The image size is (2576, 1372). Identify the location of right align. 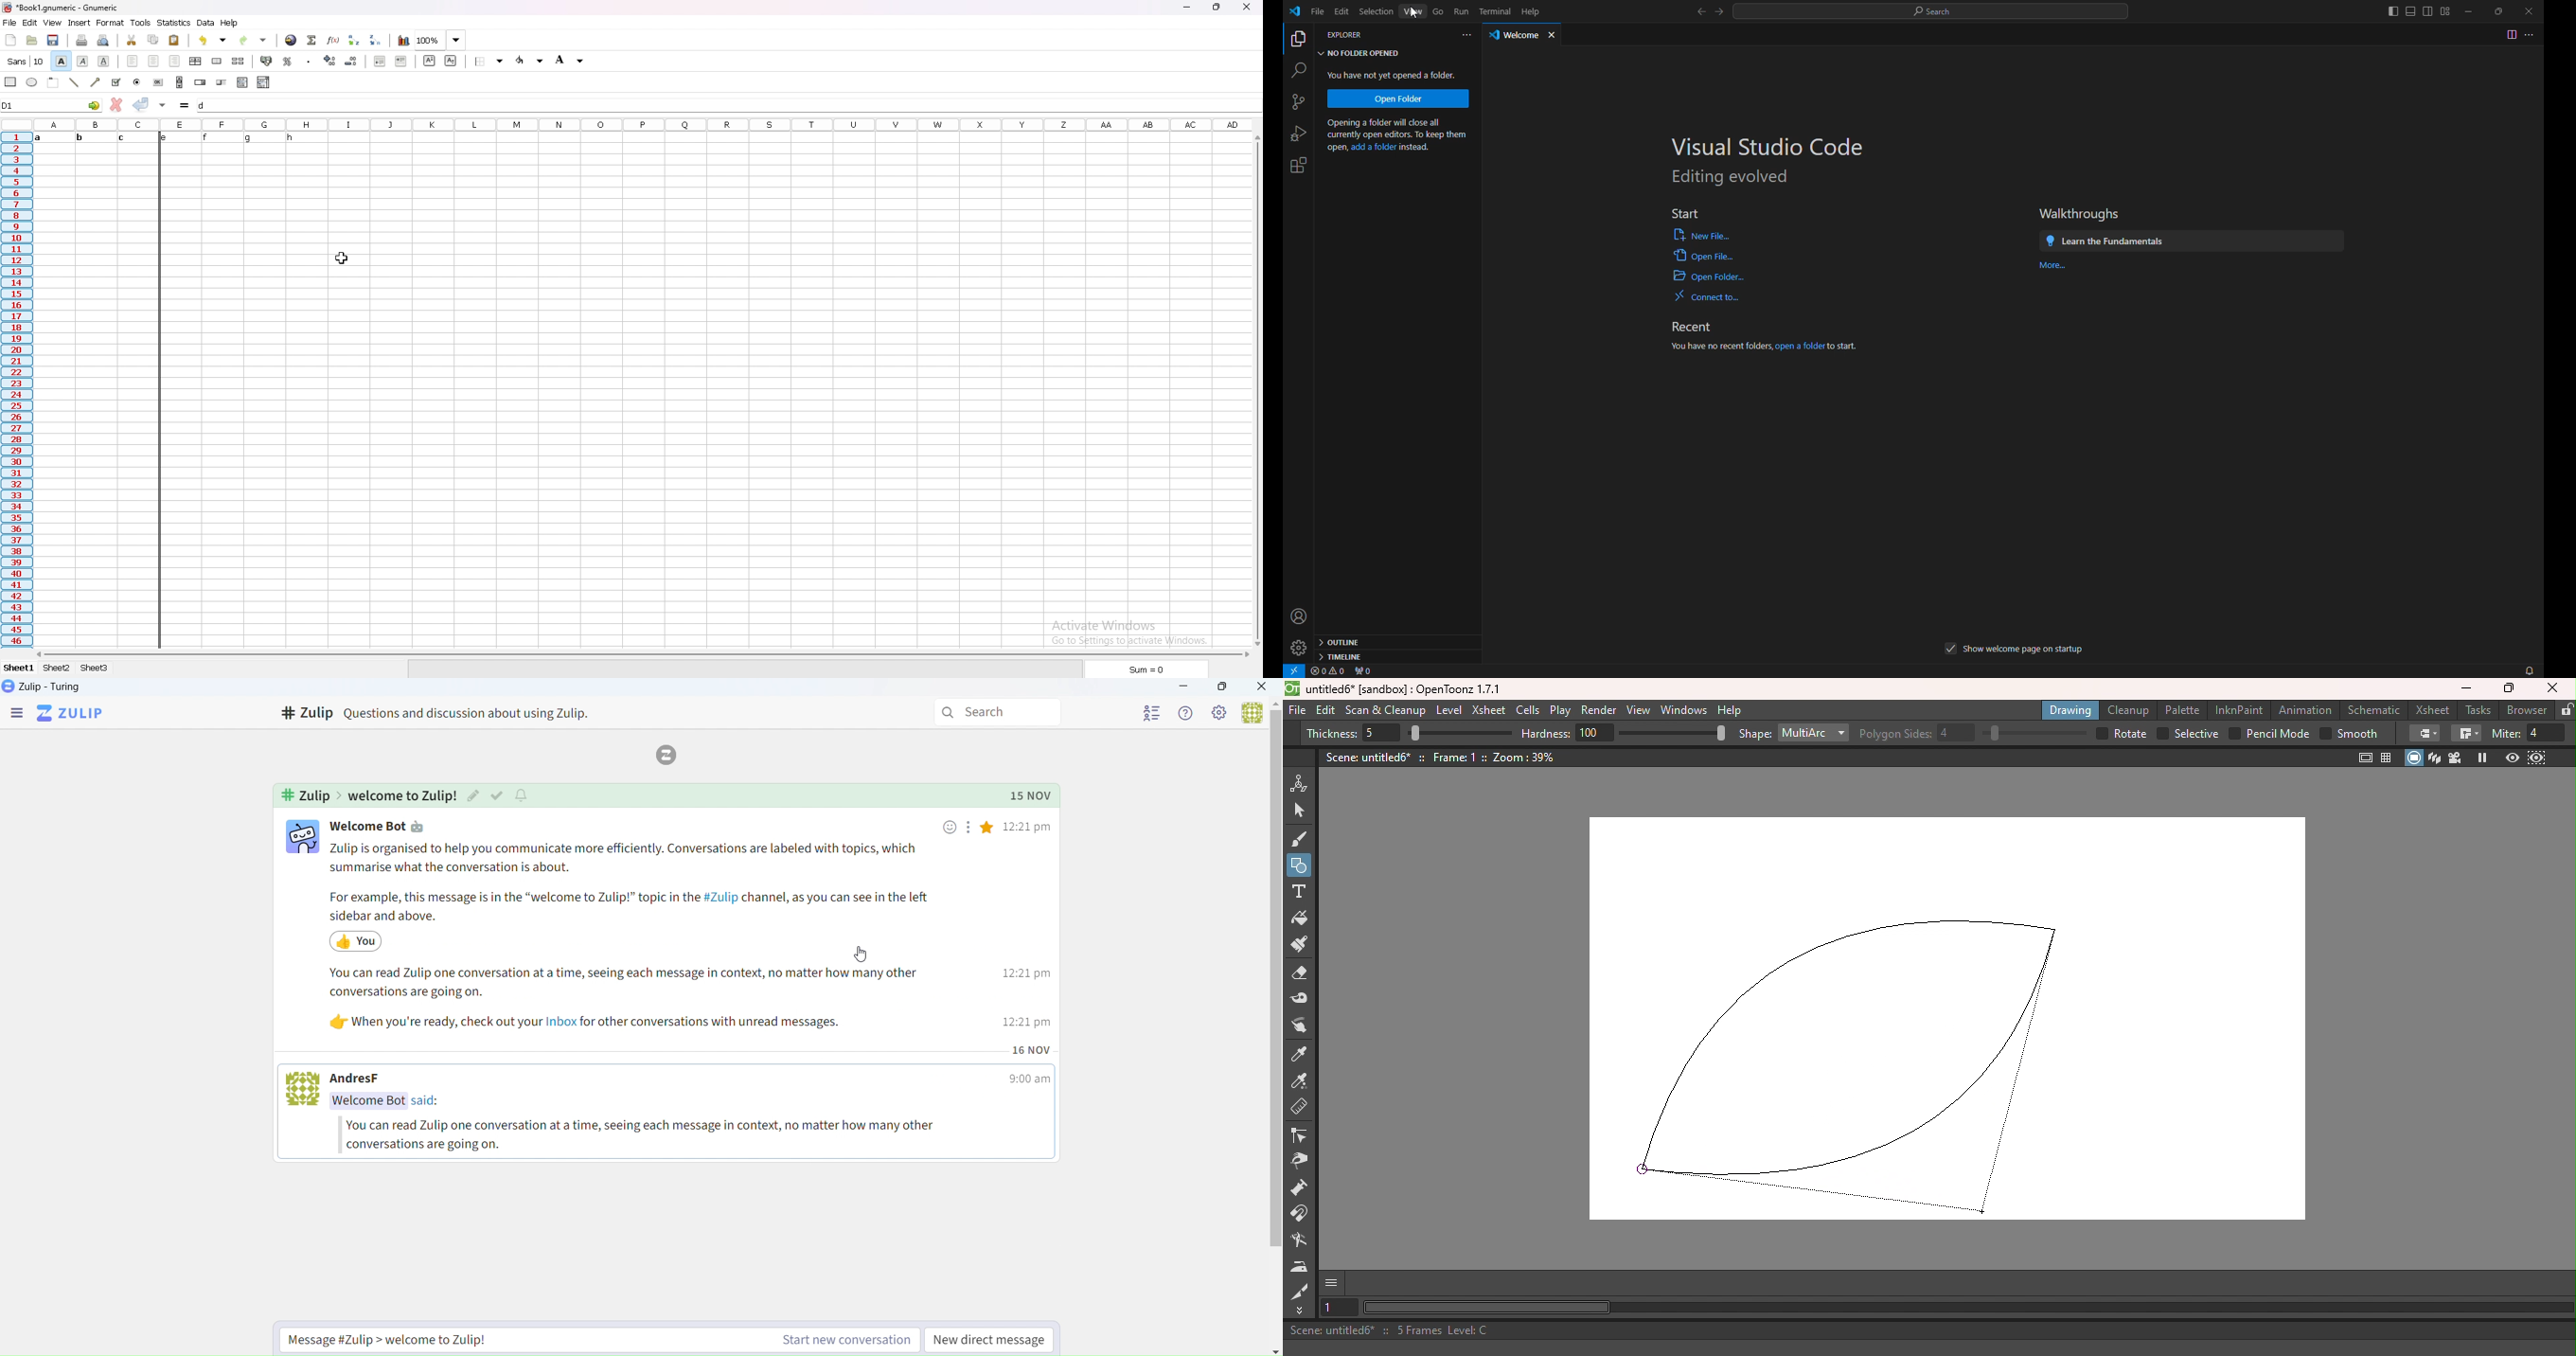
(176, 61).